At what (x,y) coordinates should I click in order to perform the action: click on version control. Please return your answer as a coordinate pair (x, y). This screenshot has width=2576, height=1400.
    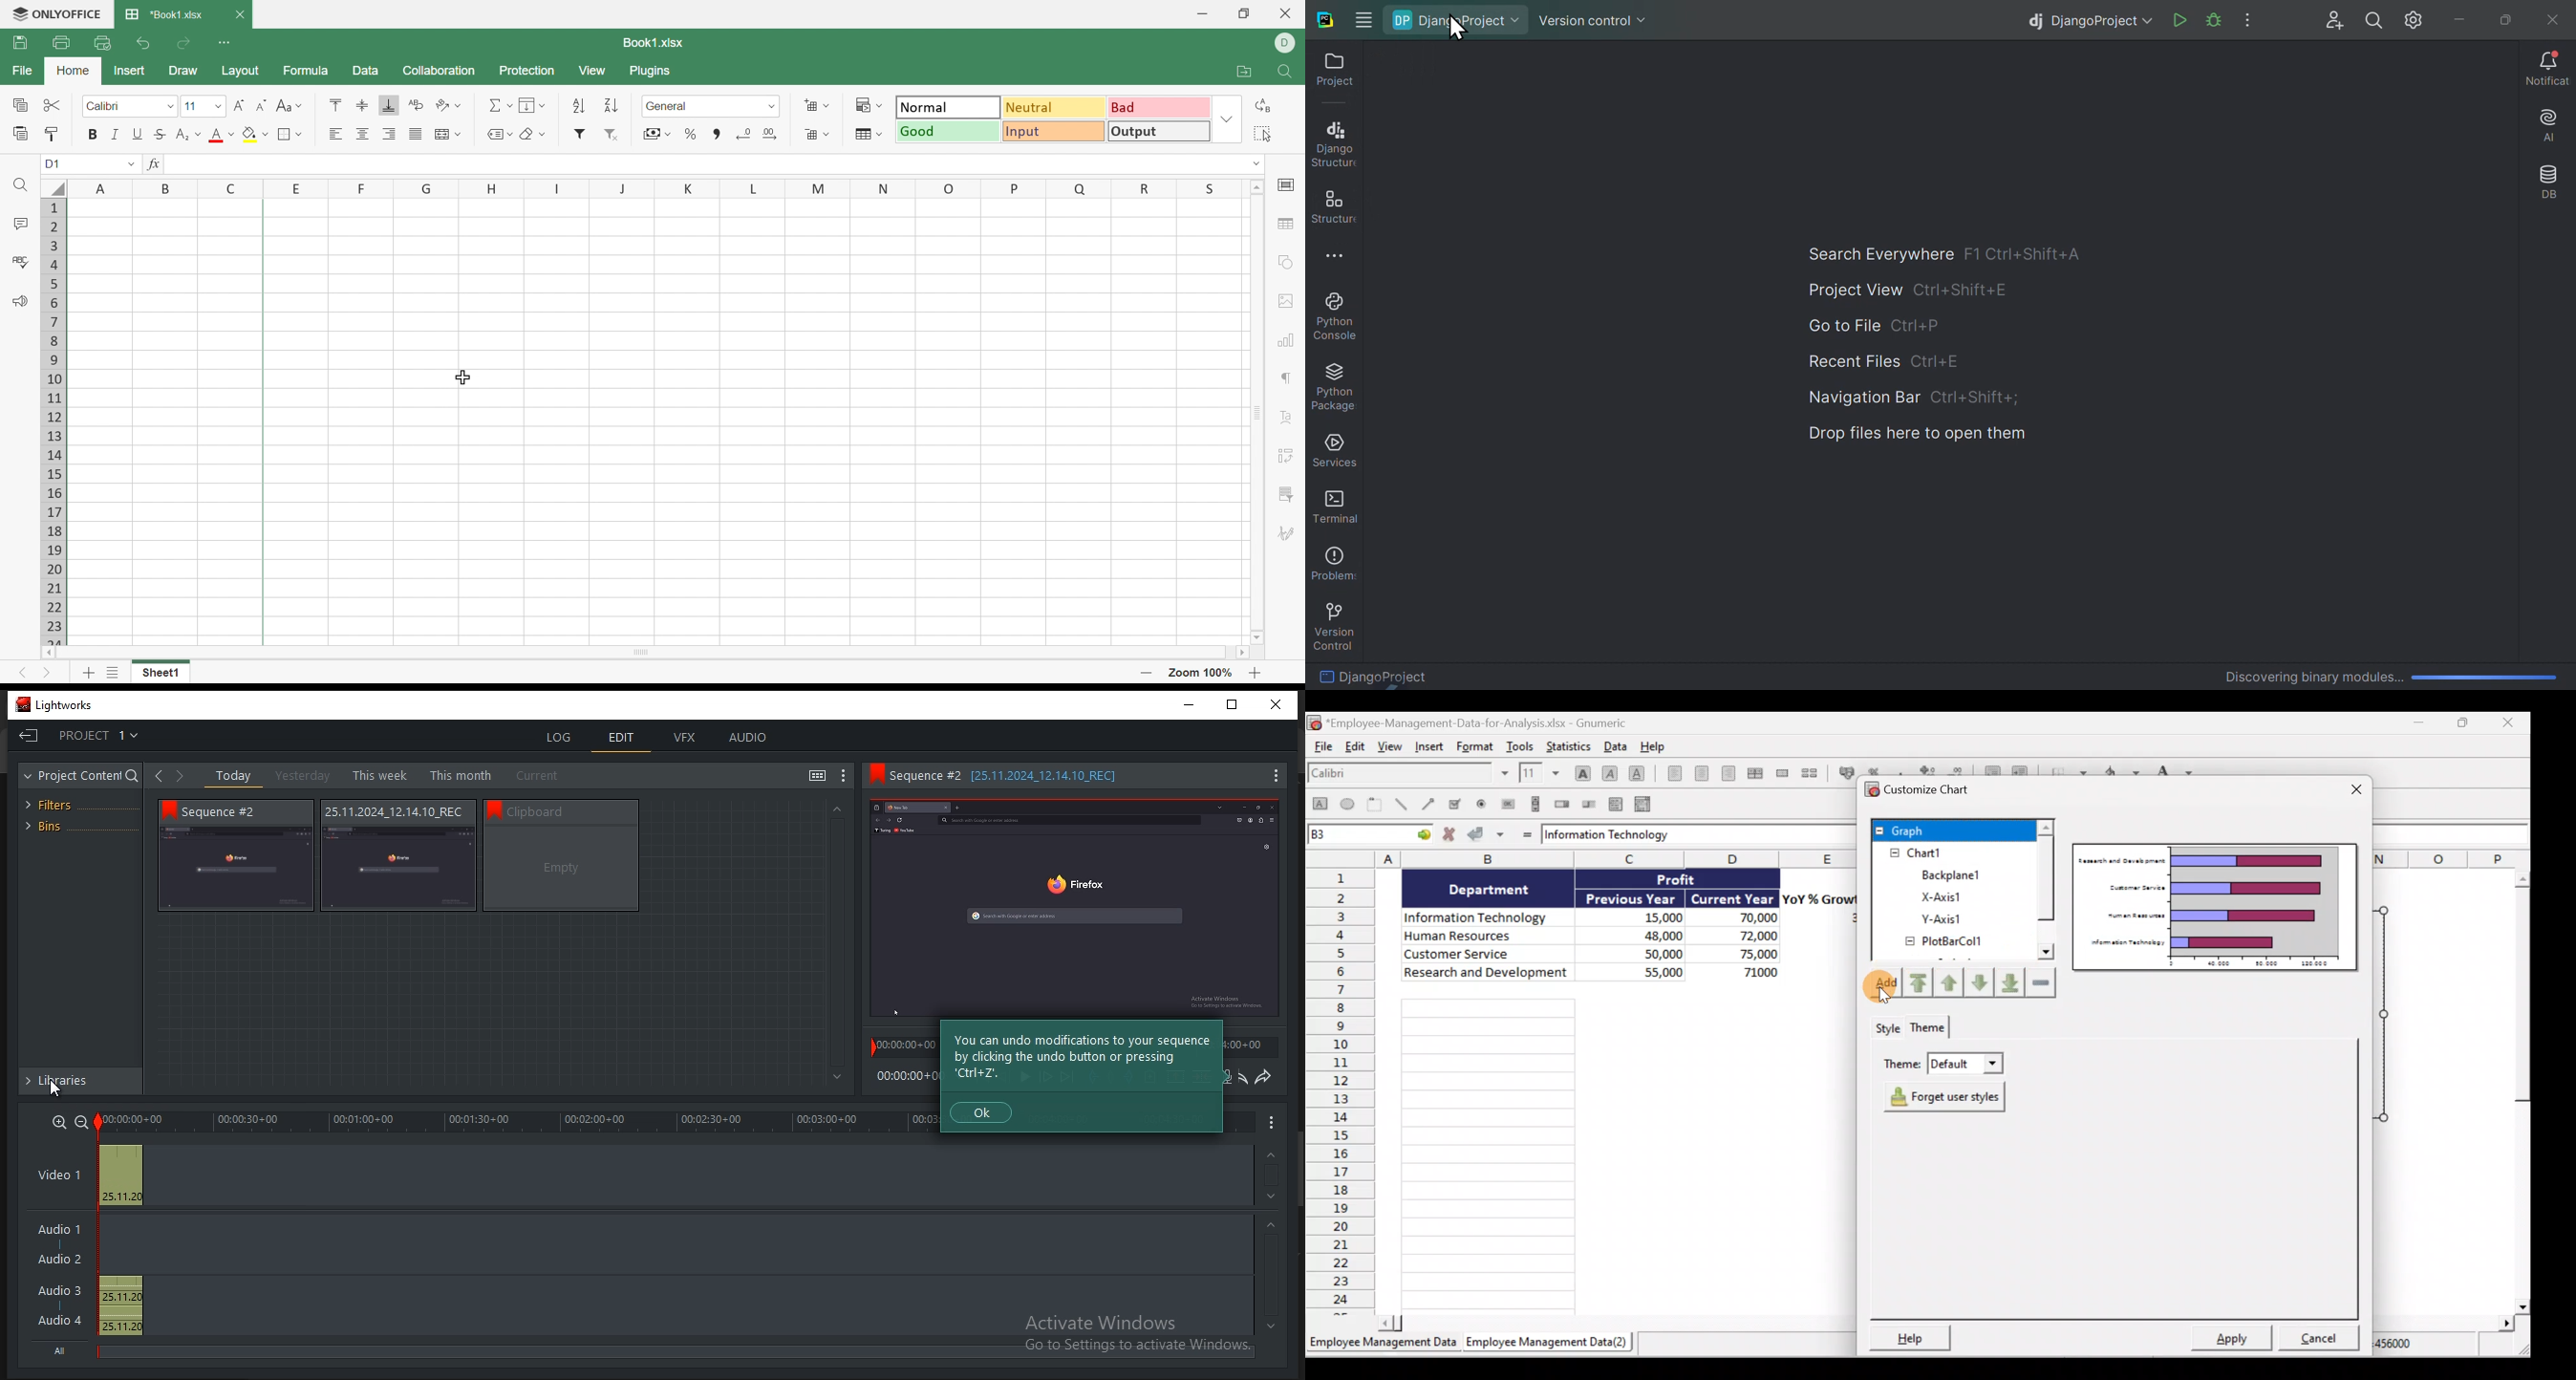
    Looking at the image, I should click on (1333, 623).